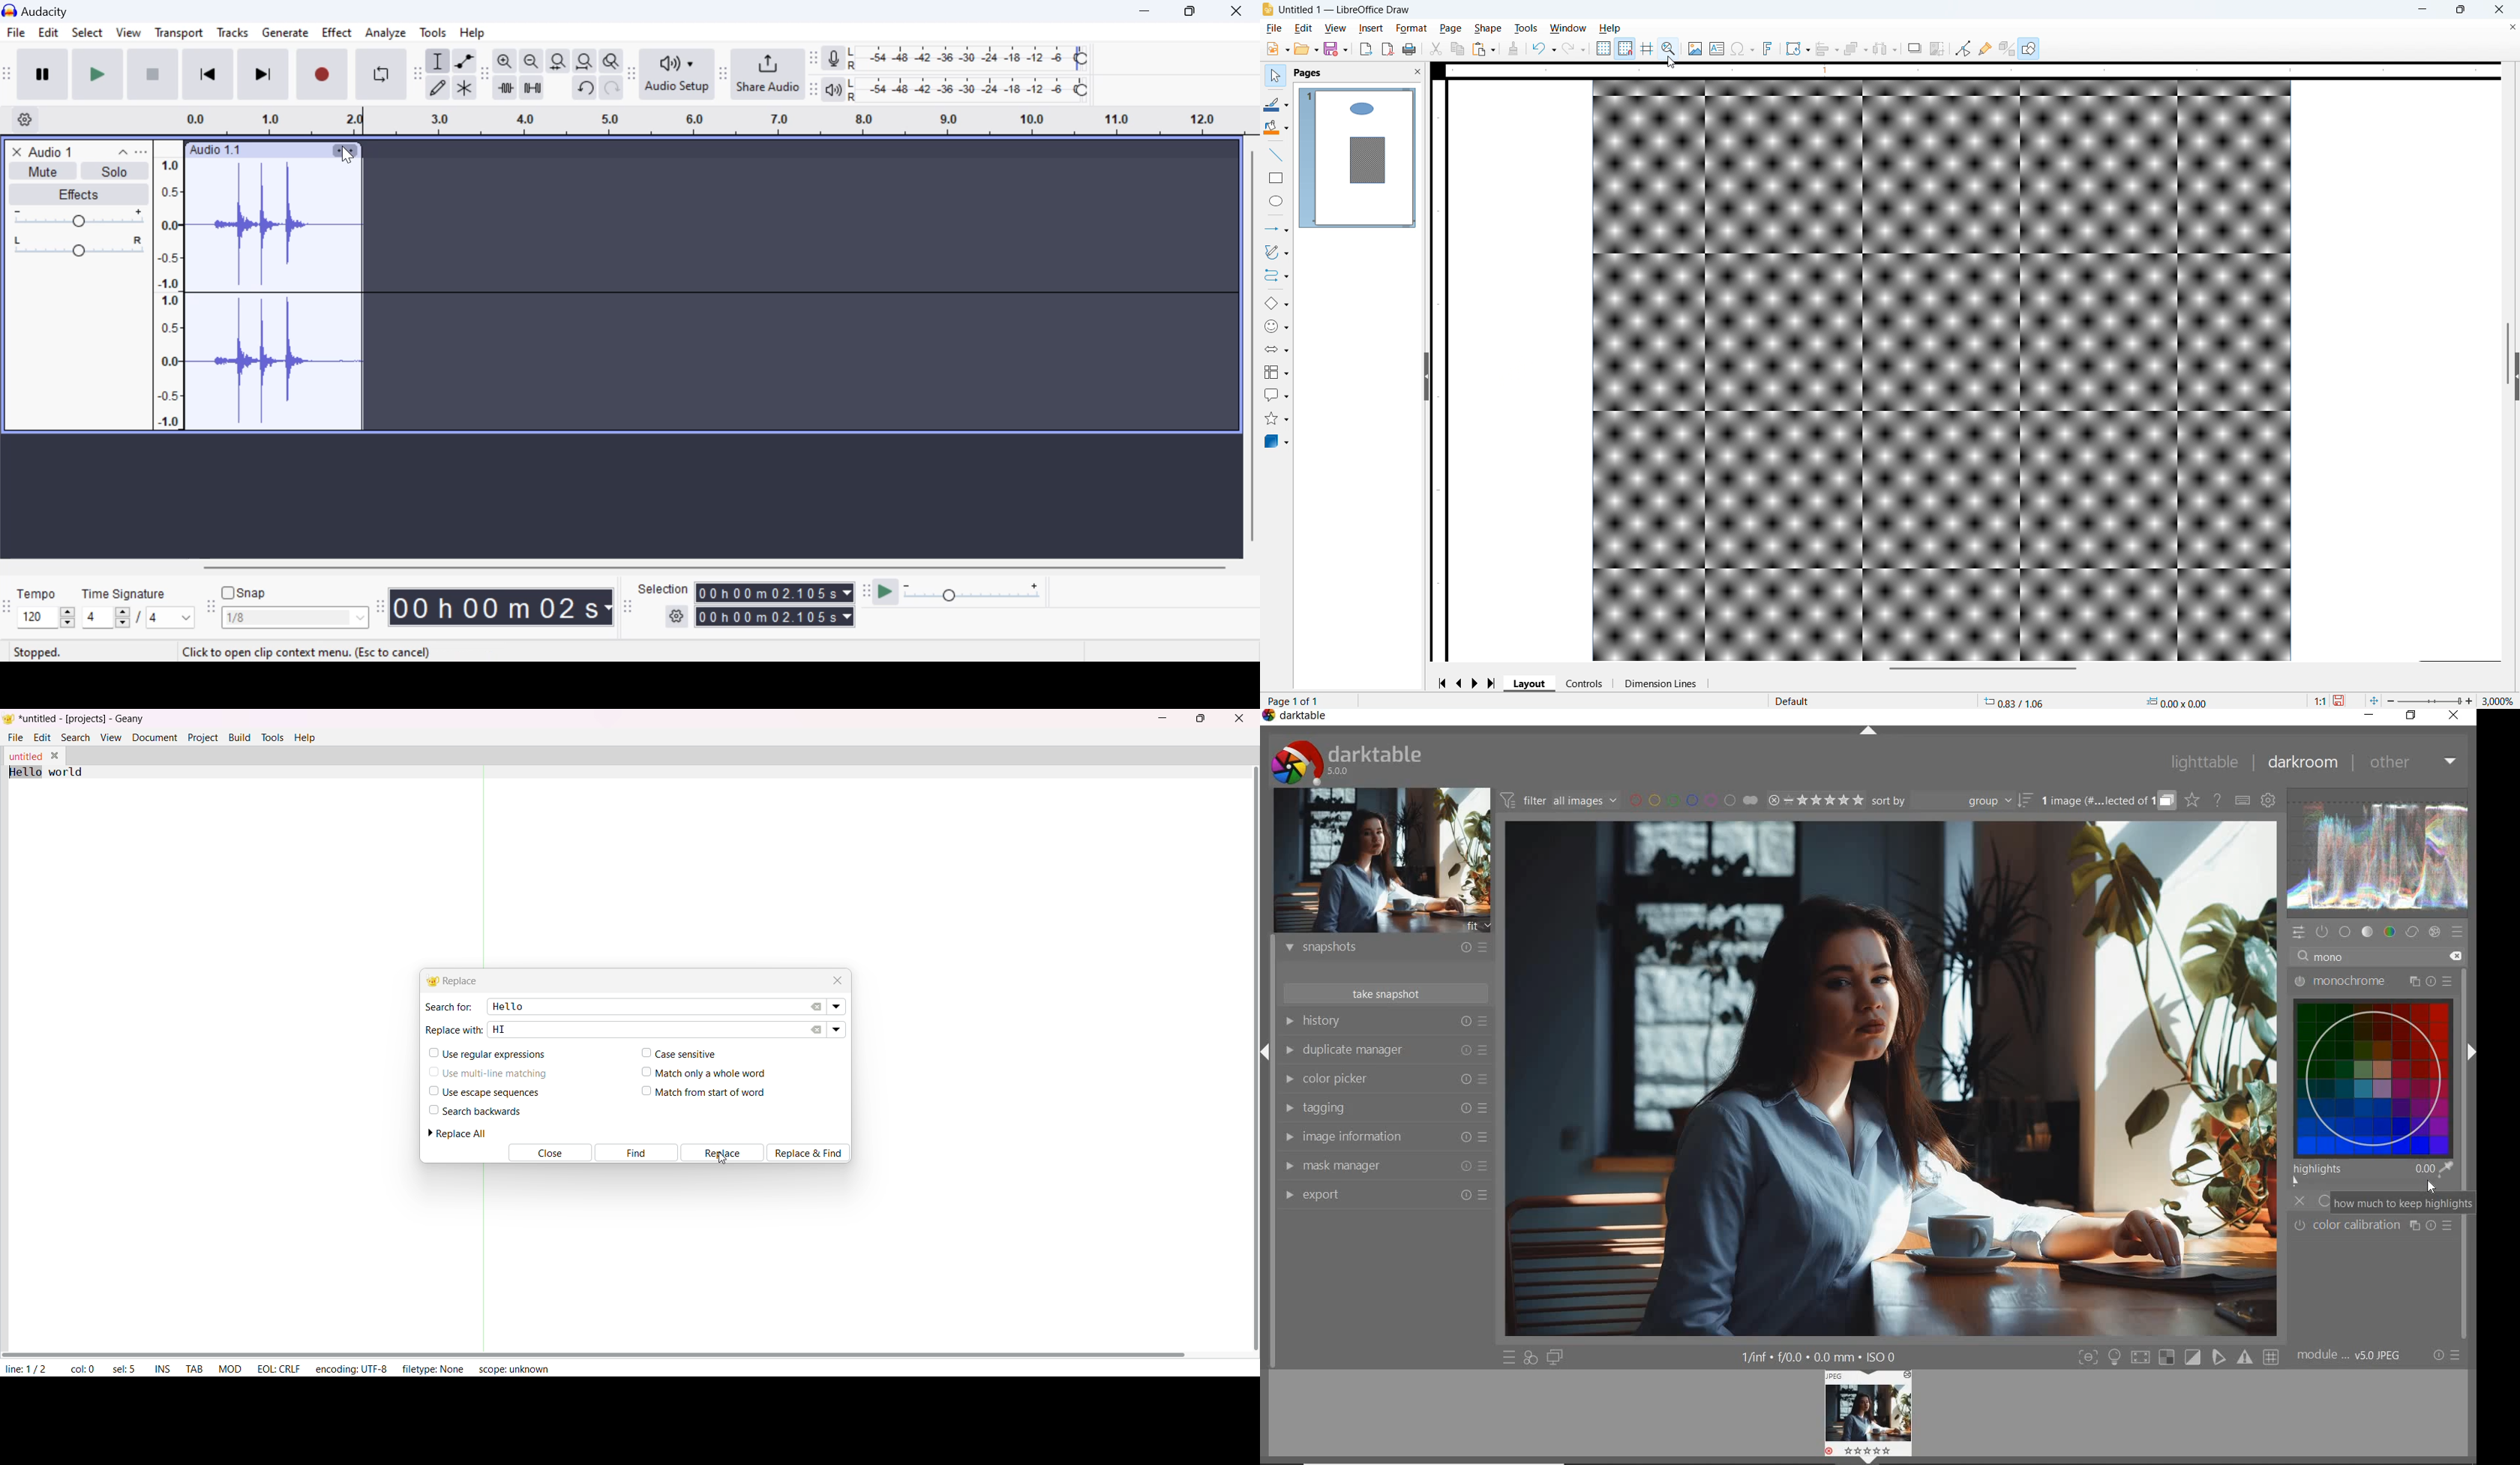 This screenshot has height=1484, width=2520. Describe the element at coordinates (178, 35) in the screenshot. I see `Transport` at that location.